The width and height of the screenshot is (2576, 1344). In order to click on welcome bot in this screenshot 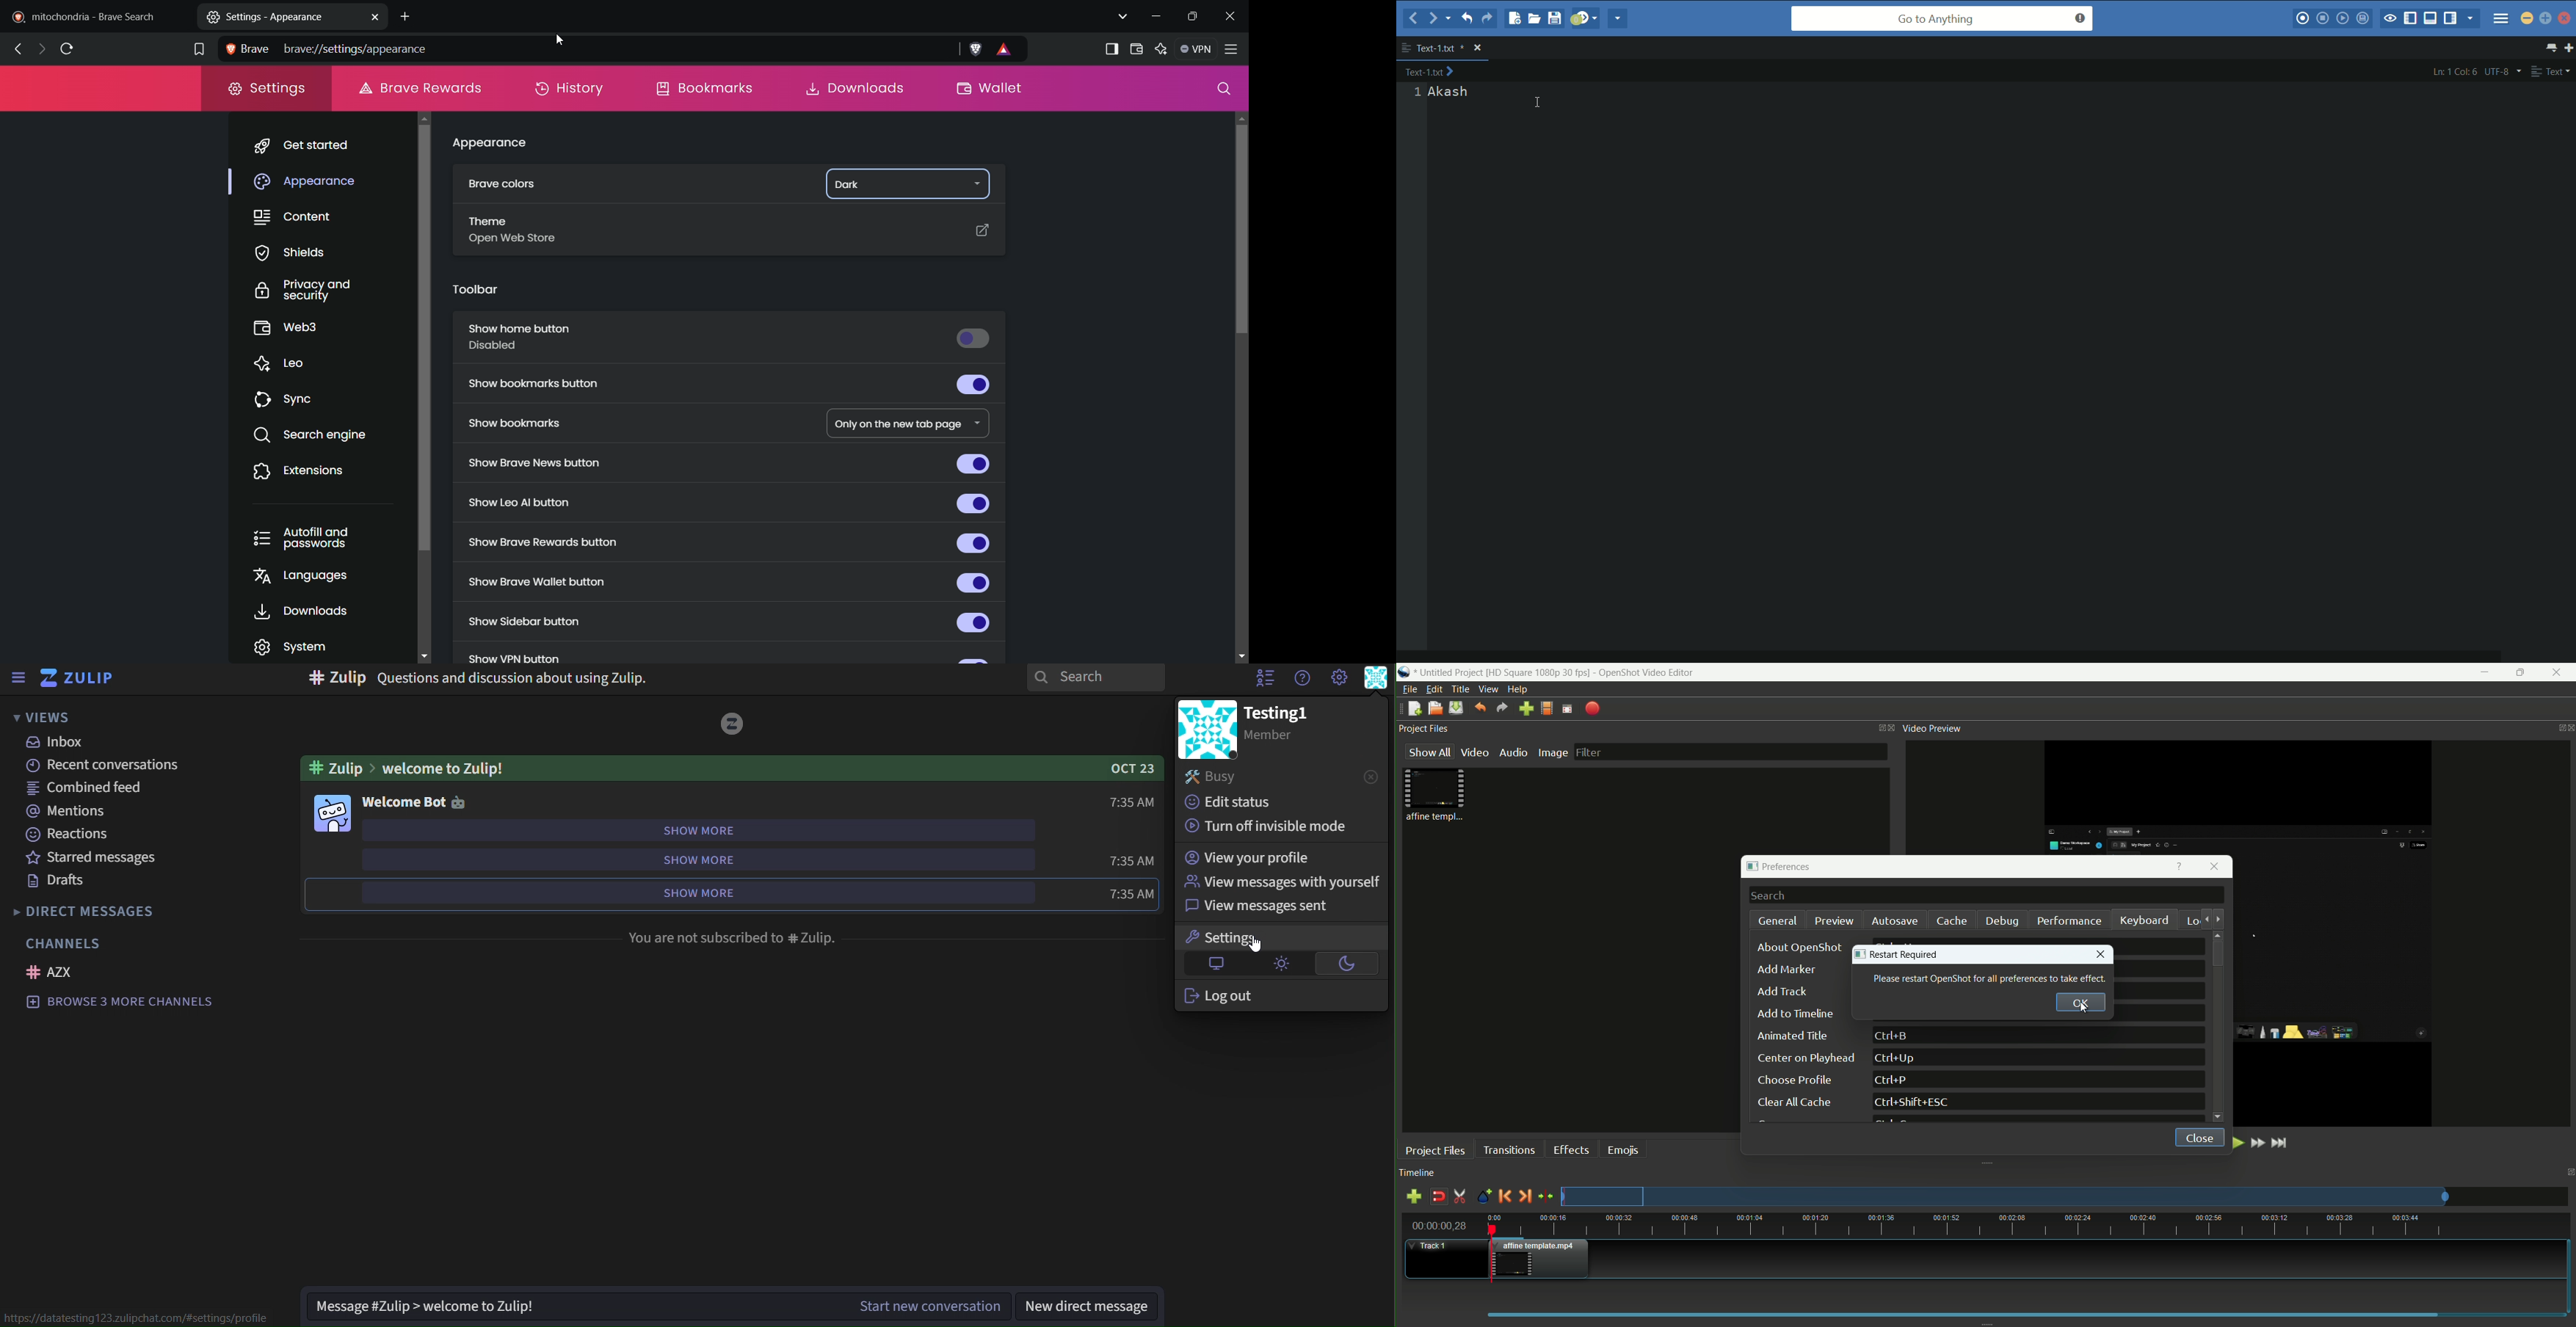, I will do `click(418, 803)`.